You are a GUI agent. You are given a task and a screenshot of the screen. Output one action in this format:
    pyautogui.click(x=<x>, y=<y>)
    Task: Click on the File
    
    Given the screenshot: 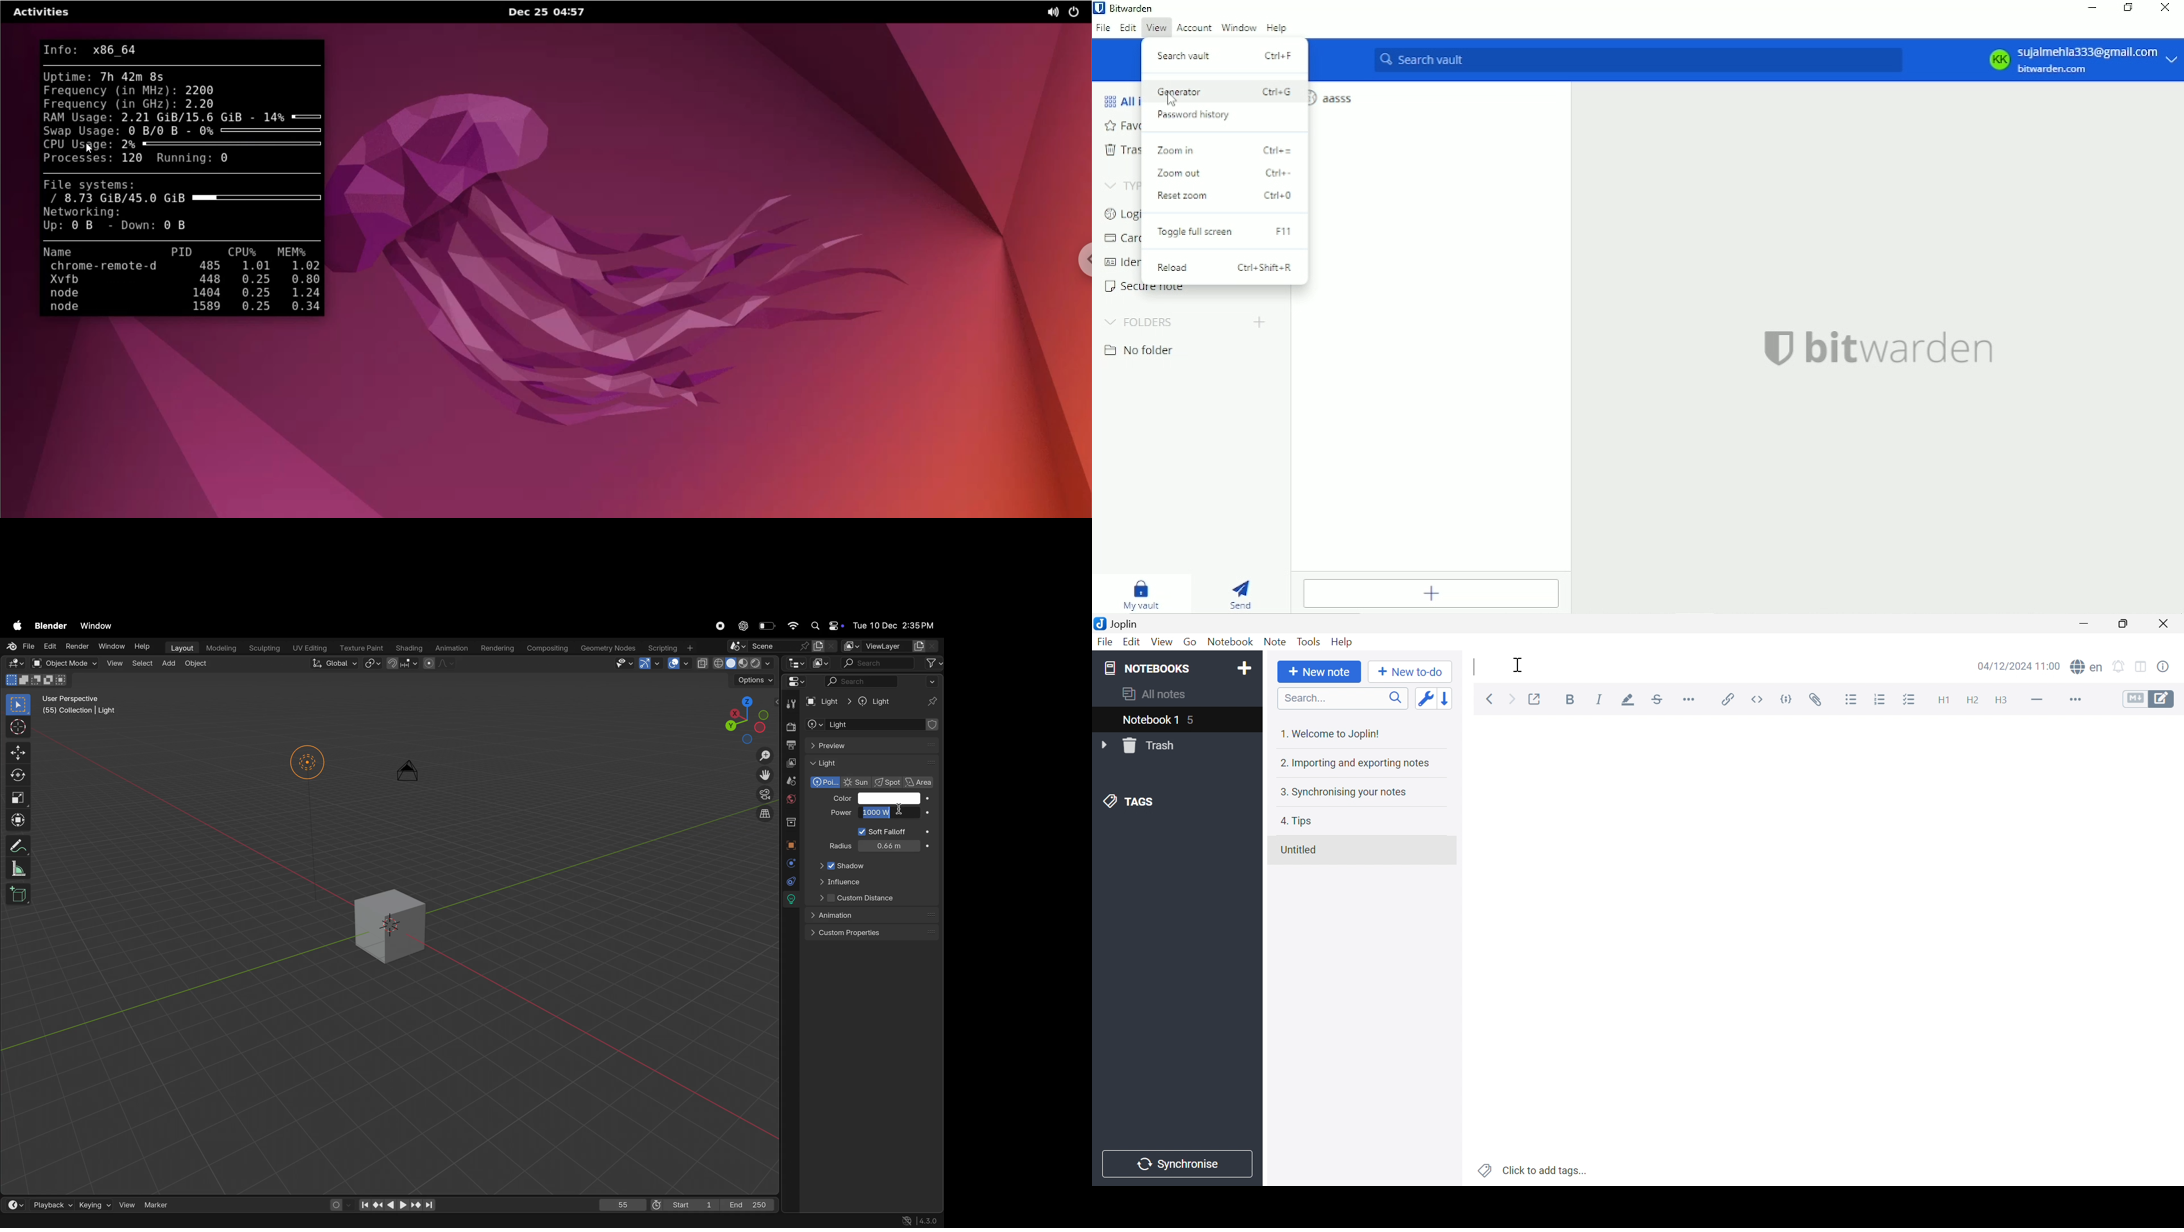 What is the action you would take?
    pyautogui.click(x=1105, y=644)
    